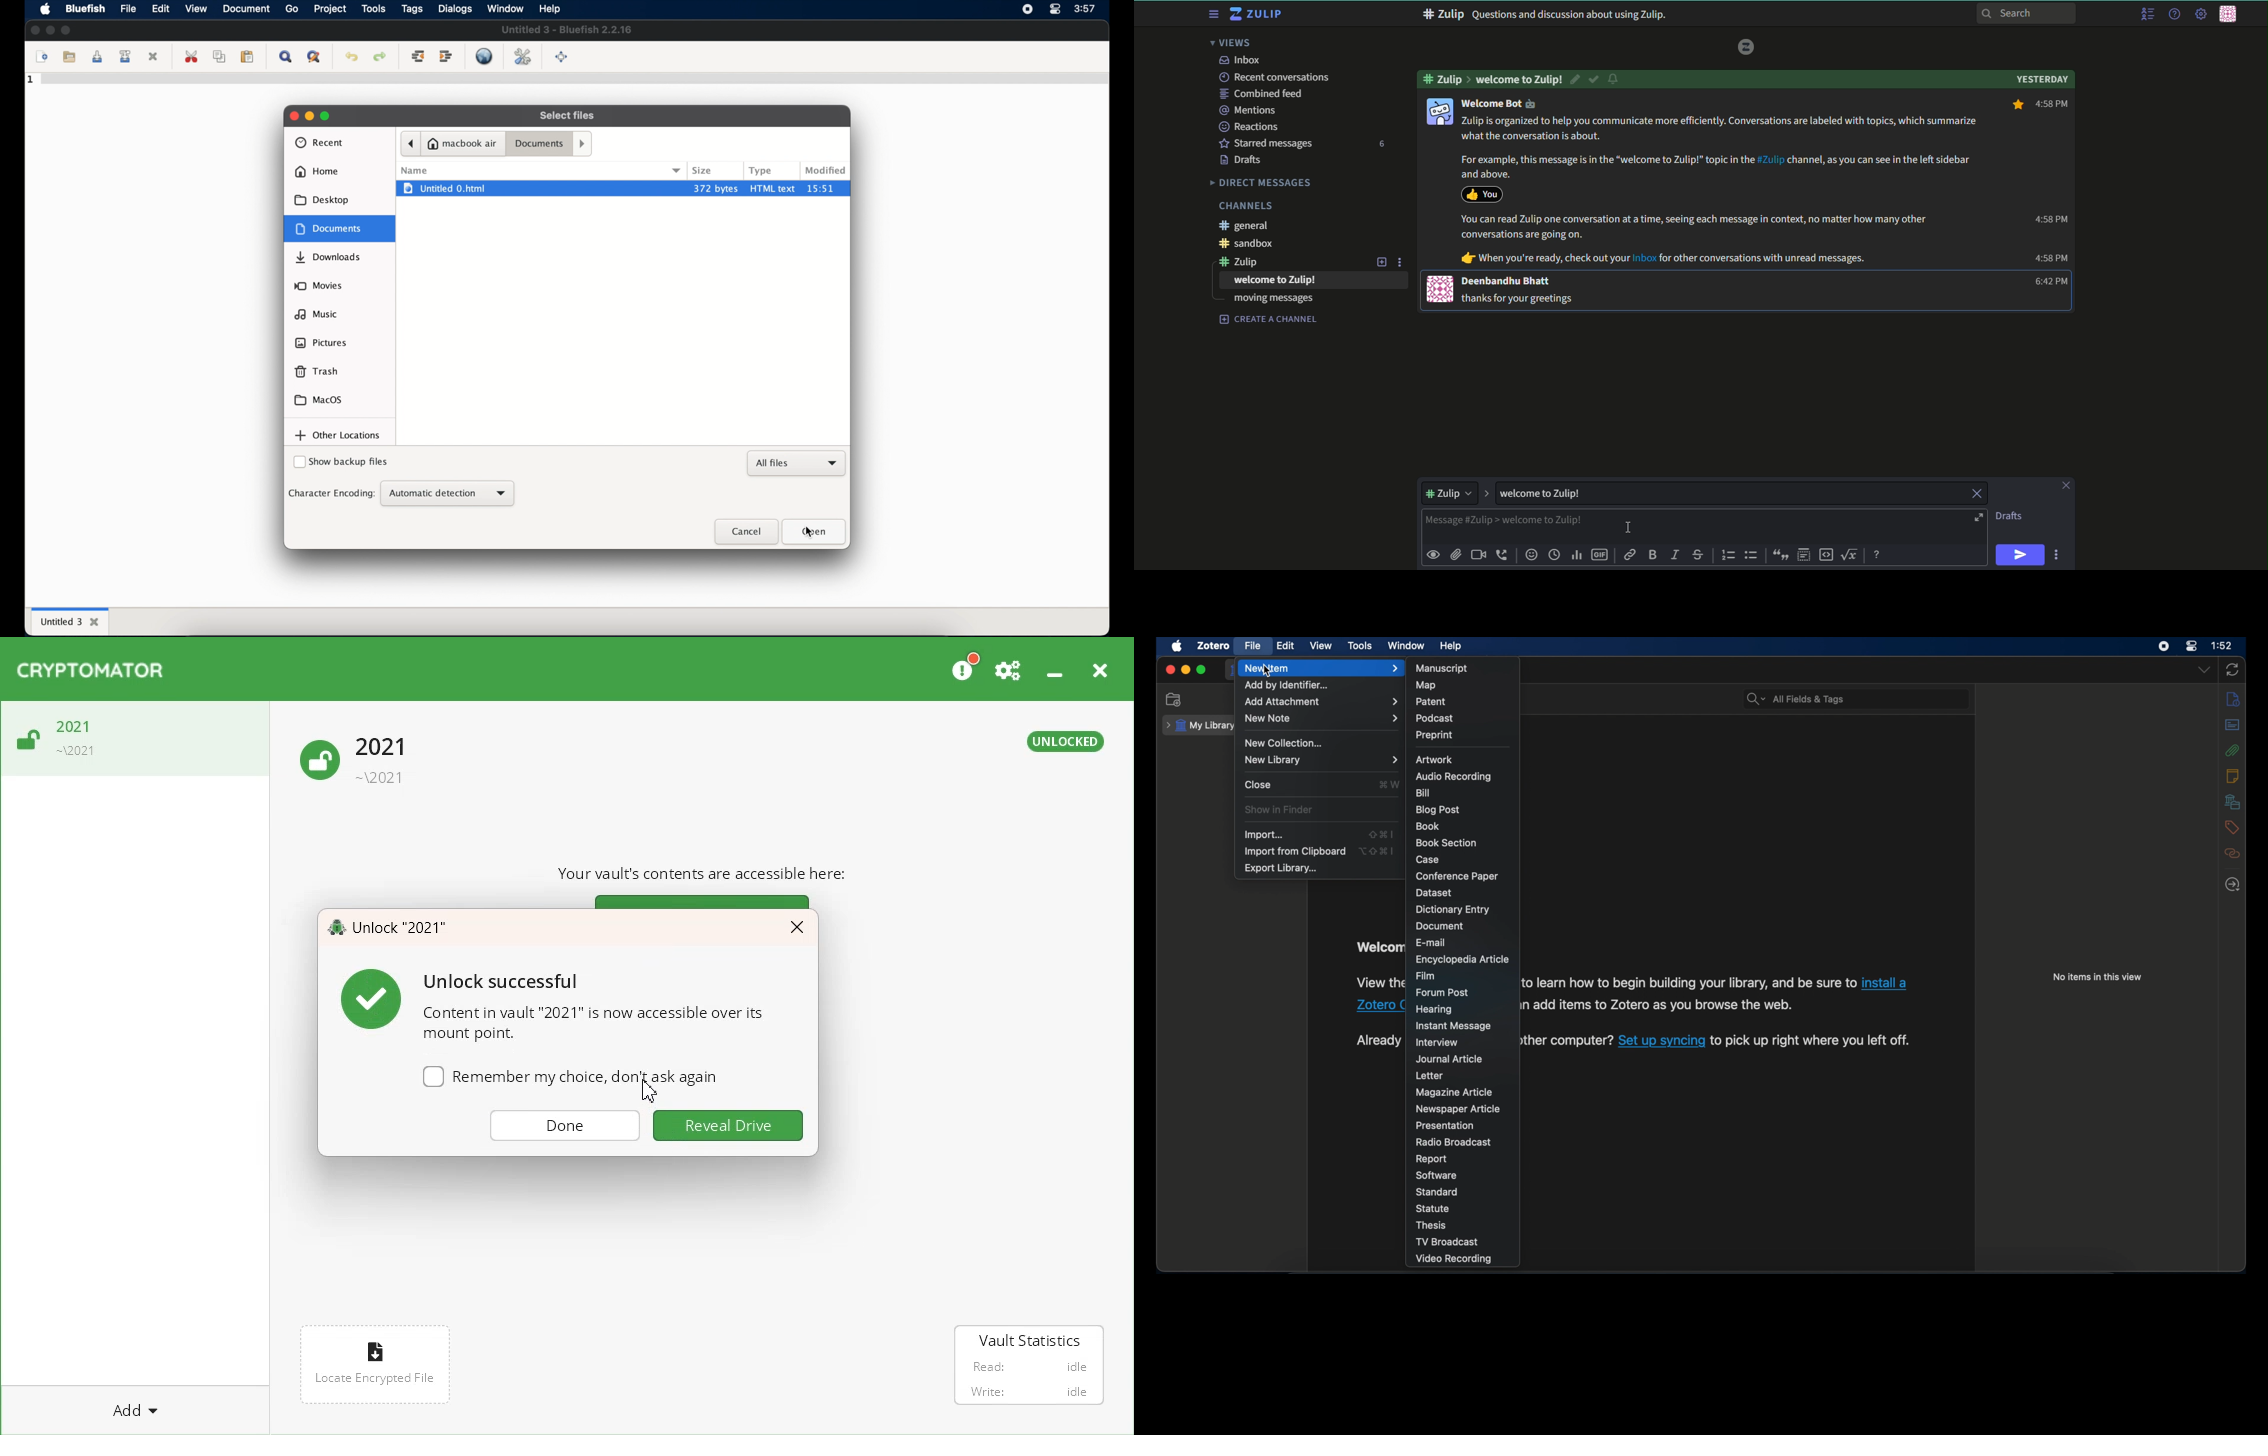 The height and width of the screenshot is (1456, 2268). I want to click on  Zulip is organized to help you communicate more efficiently. Conversations are labeled with topics, which summarize what the conversation is about., so click(1721, 129).